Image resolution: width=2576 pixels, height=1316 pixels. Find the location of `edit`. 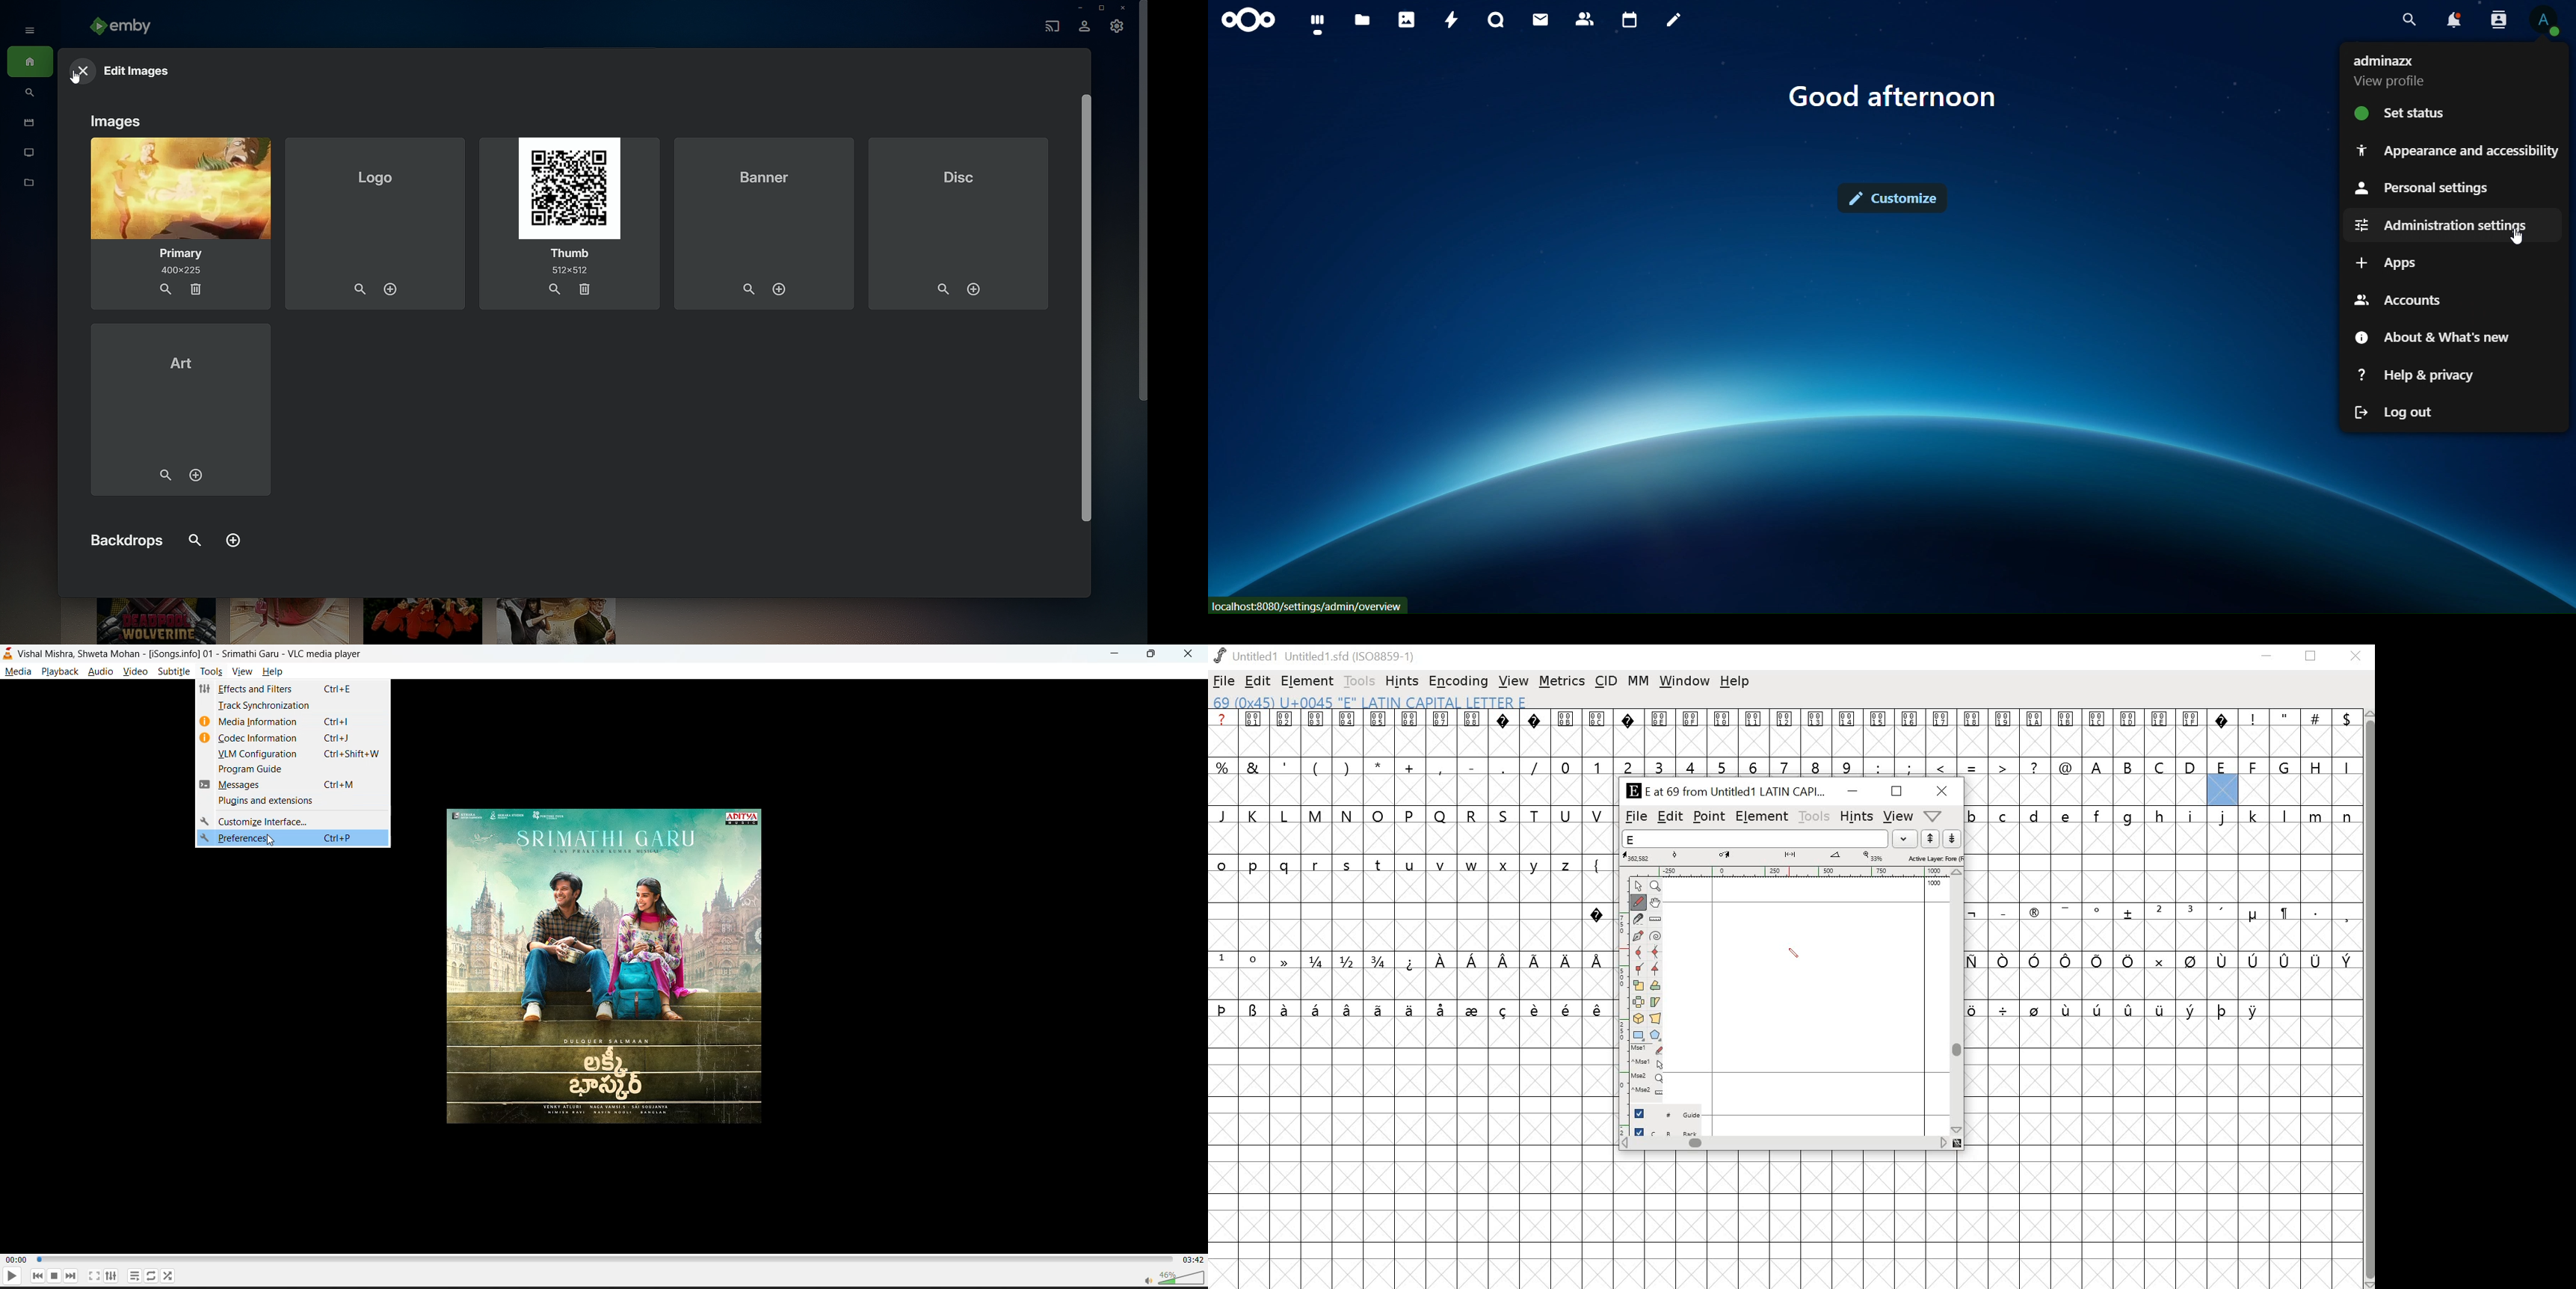

edit is located at coordinates (1258, 681).